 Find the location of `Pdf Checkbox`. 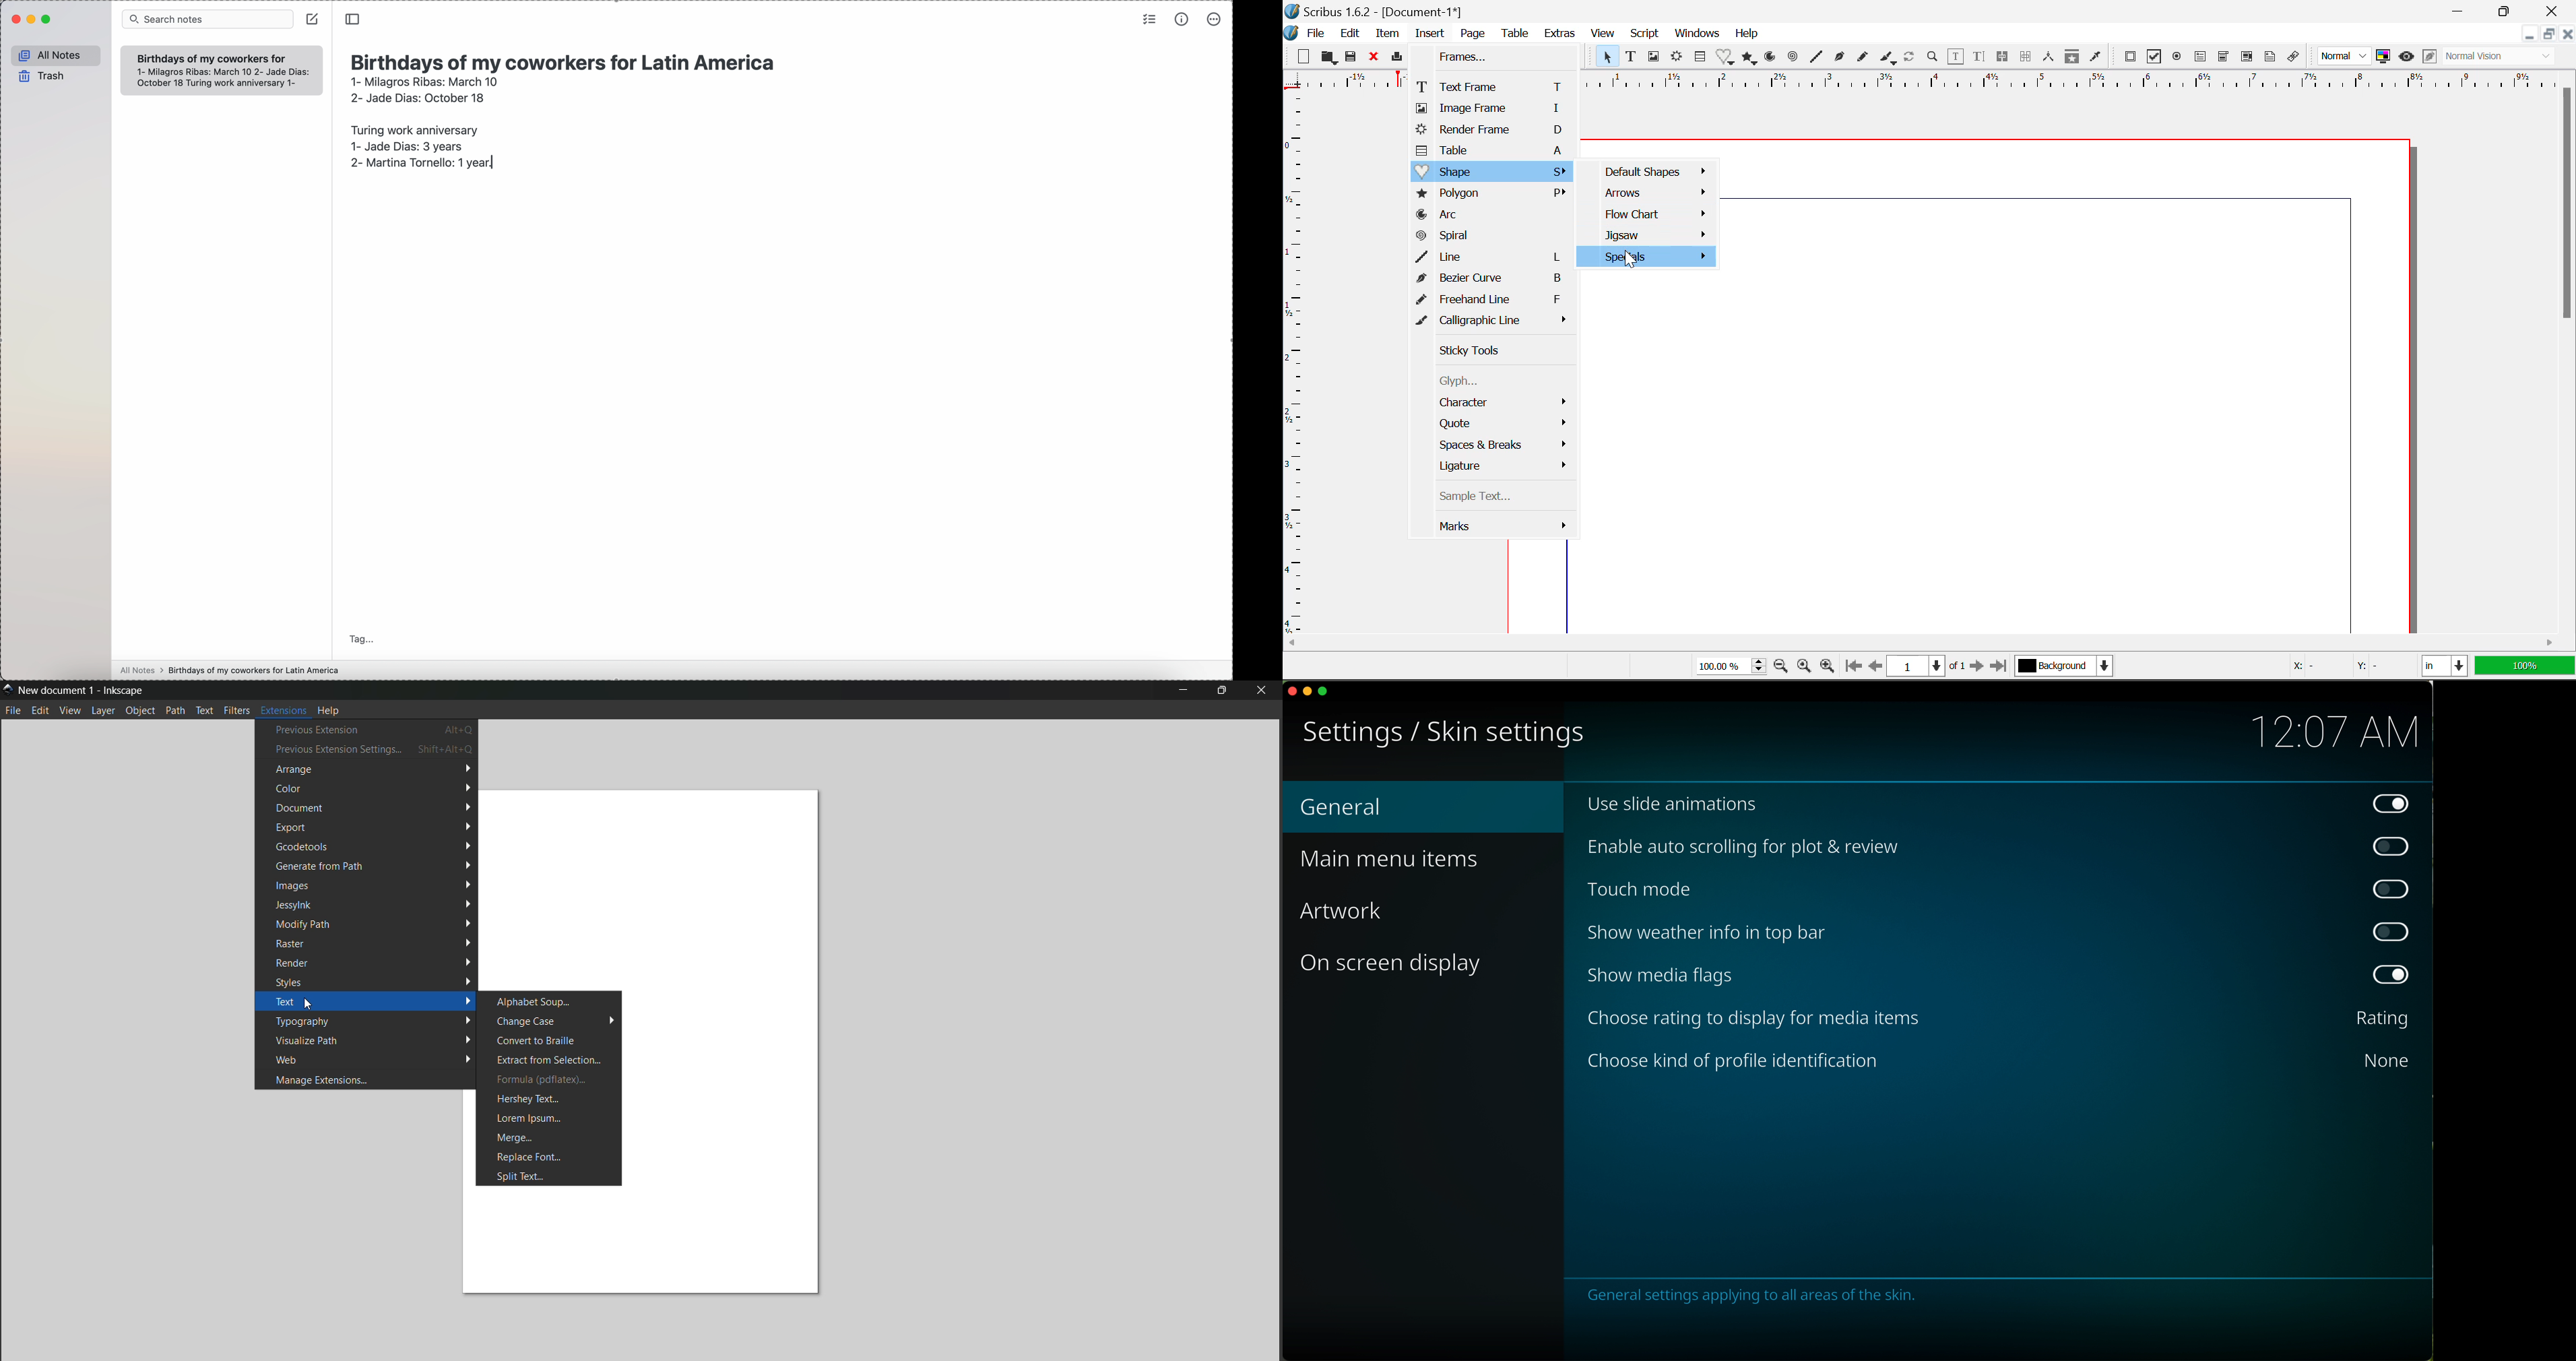

Pdf Checkbox is located at coordinates (2156, 59).